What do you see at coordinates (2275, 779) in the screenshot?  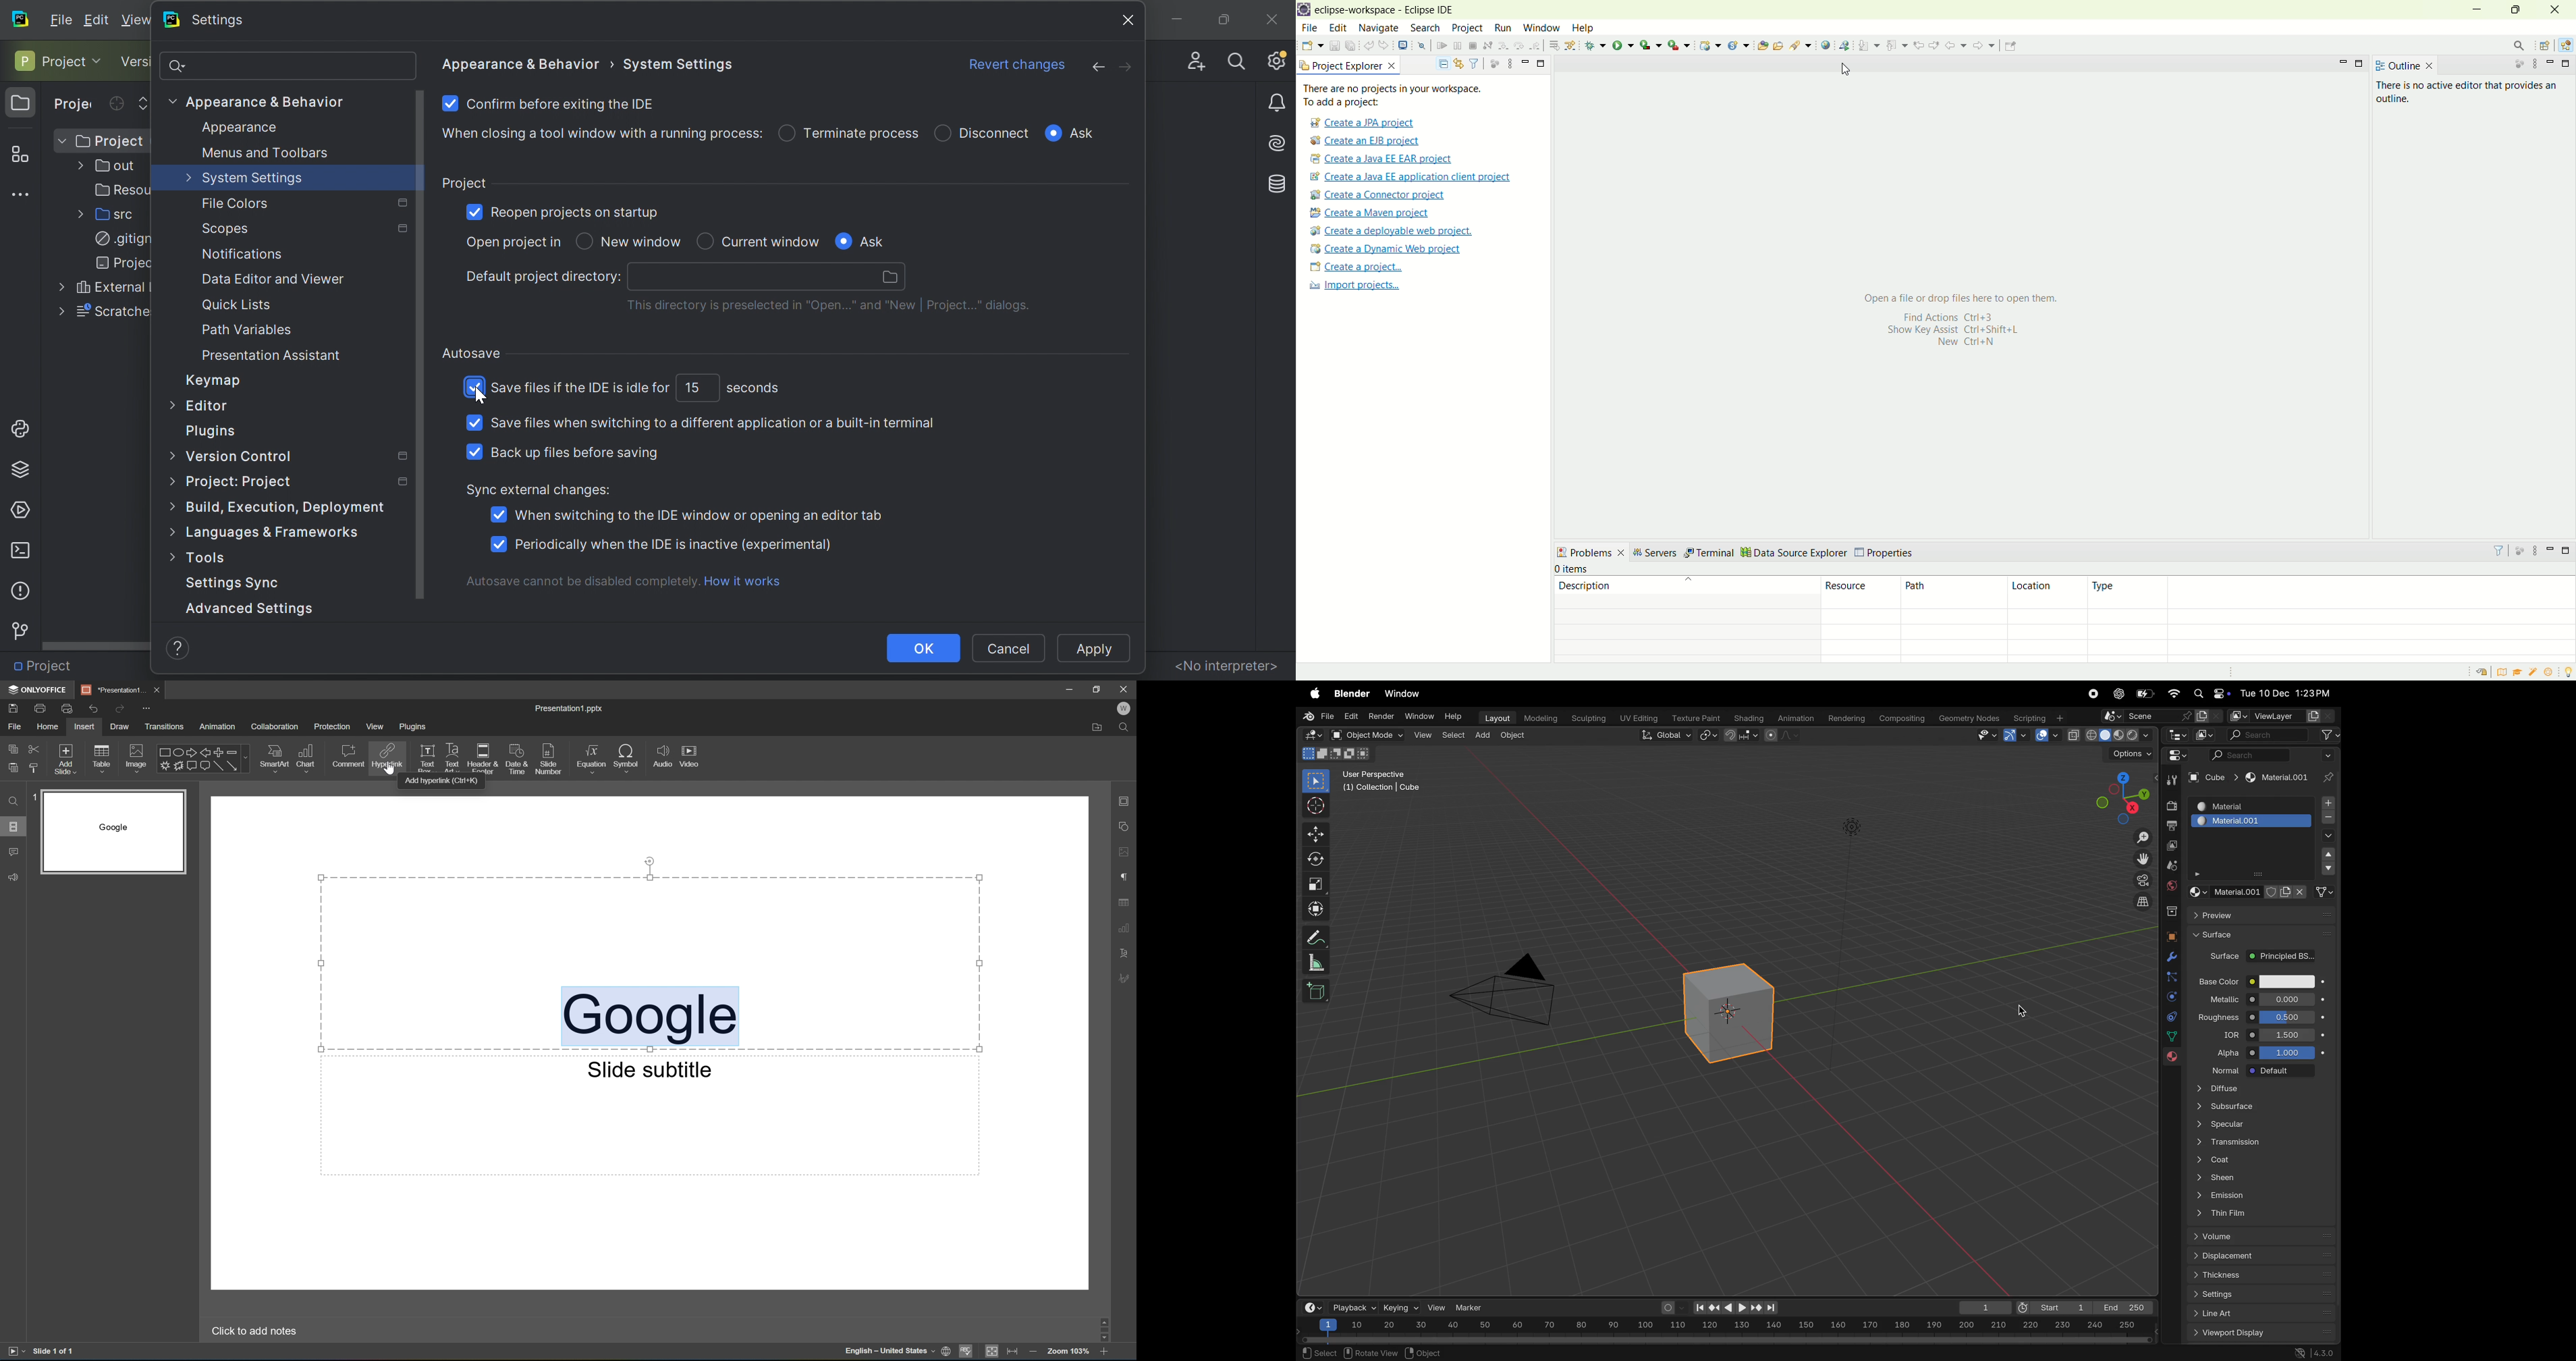 I see `material` at bounding box center [2275, 779].